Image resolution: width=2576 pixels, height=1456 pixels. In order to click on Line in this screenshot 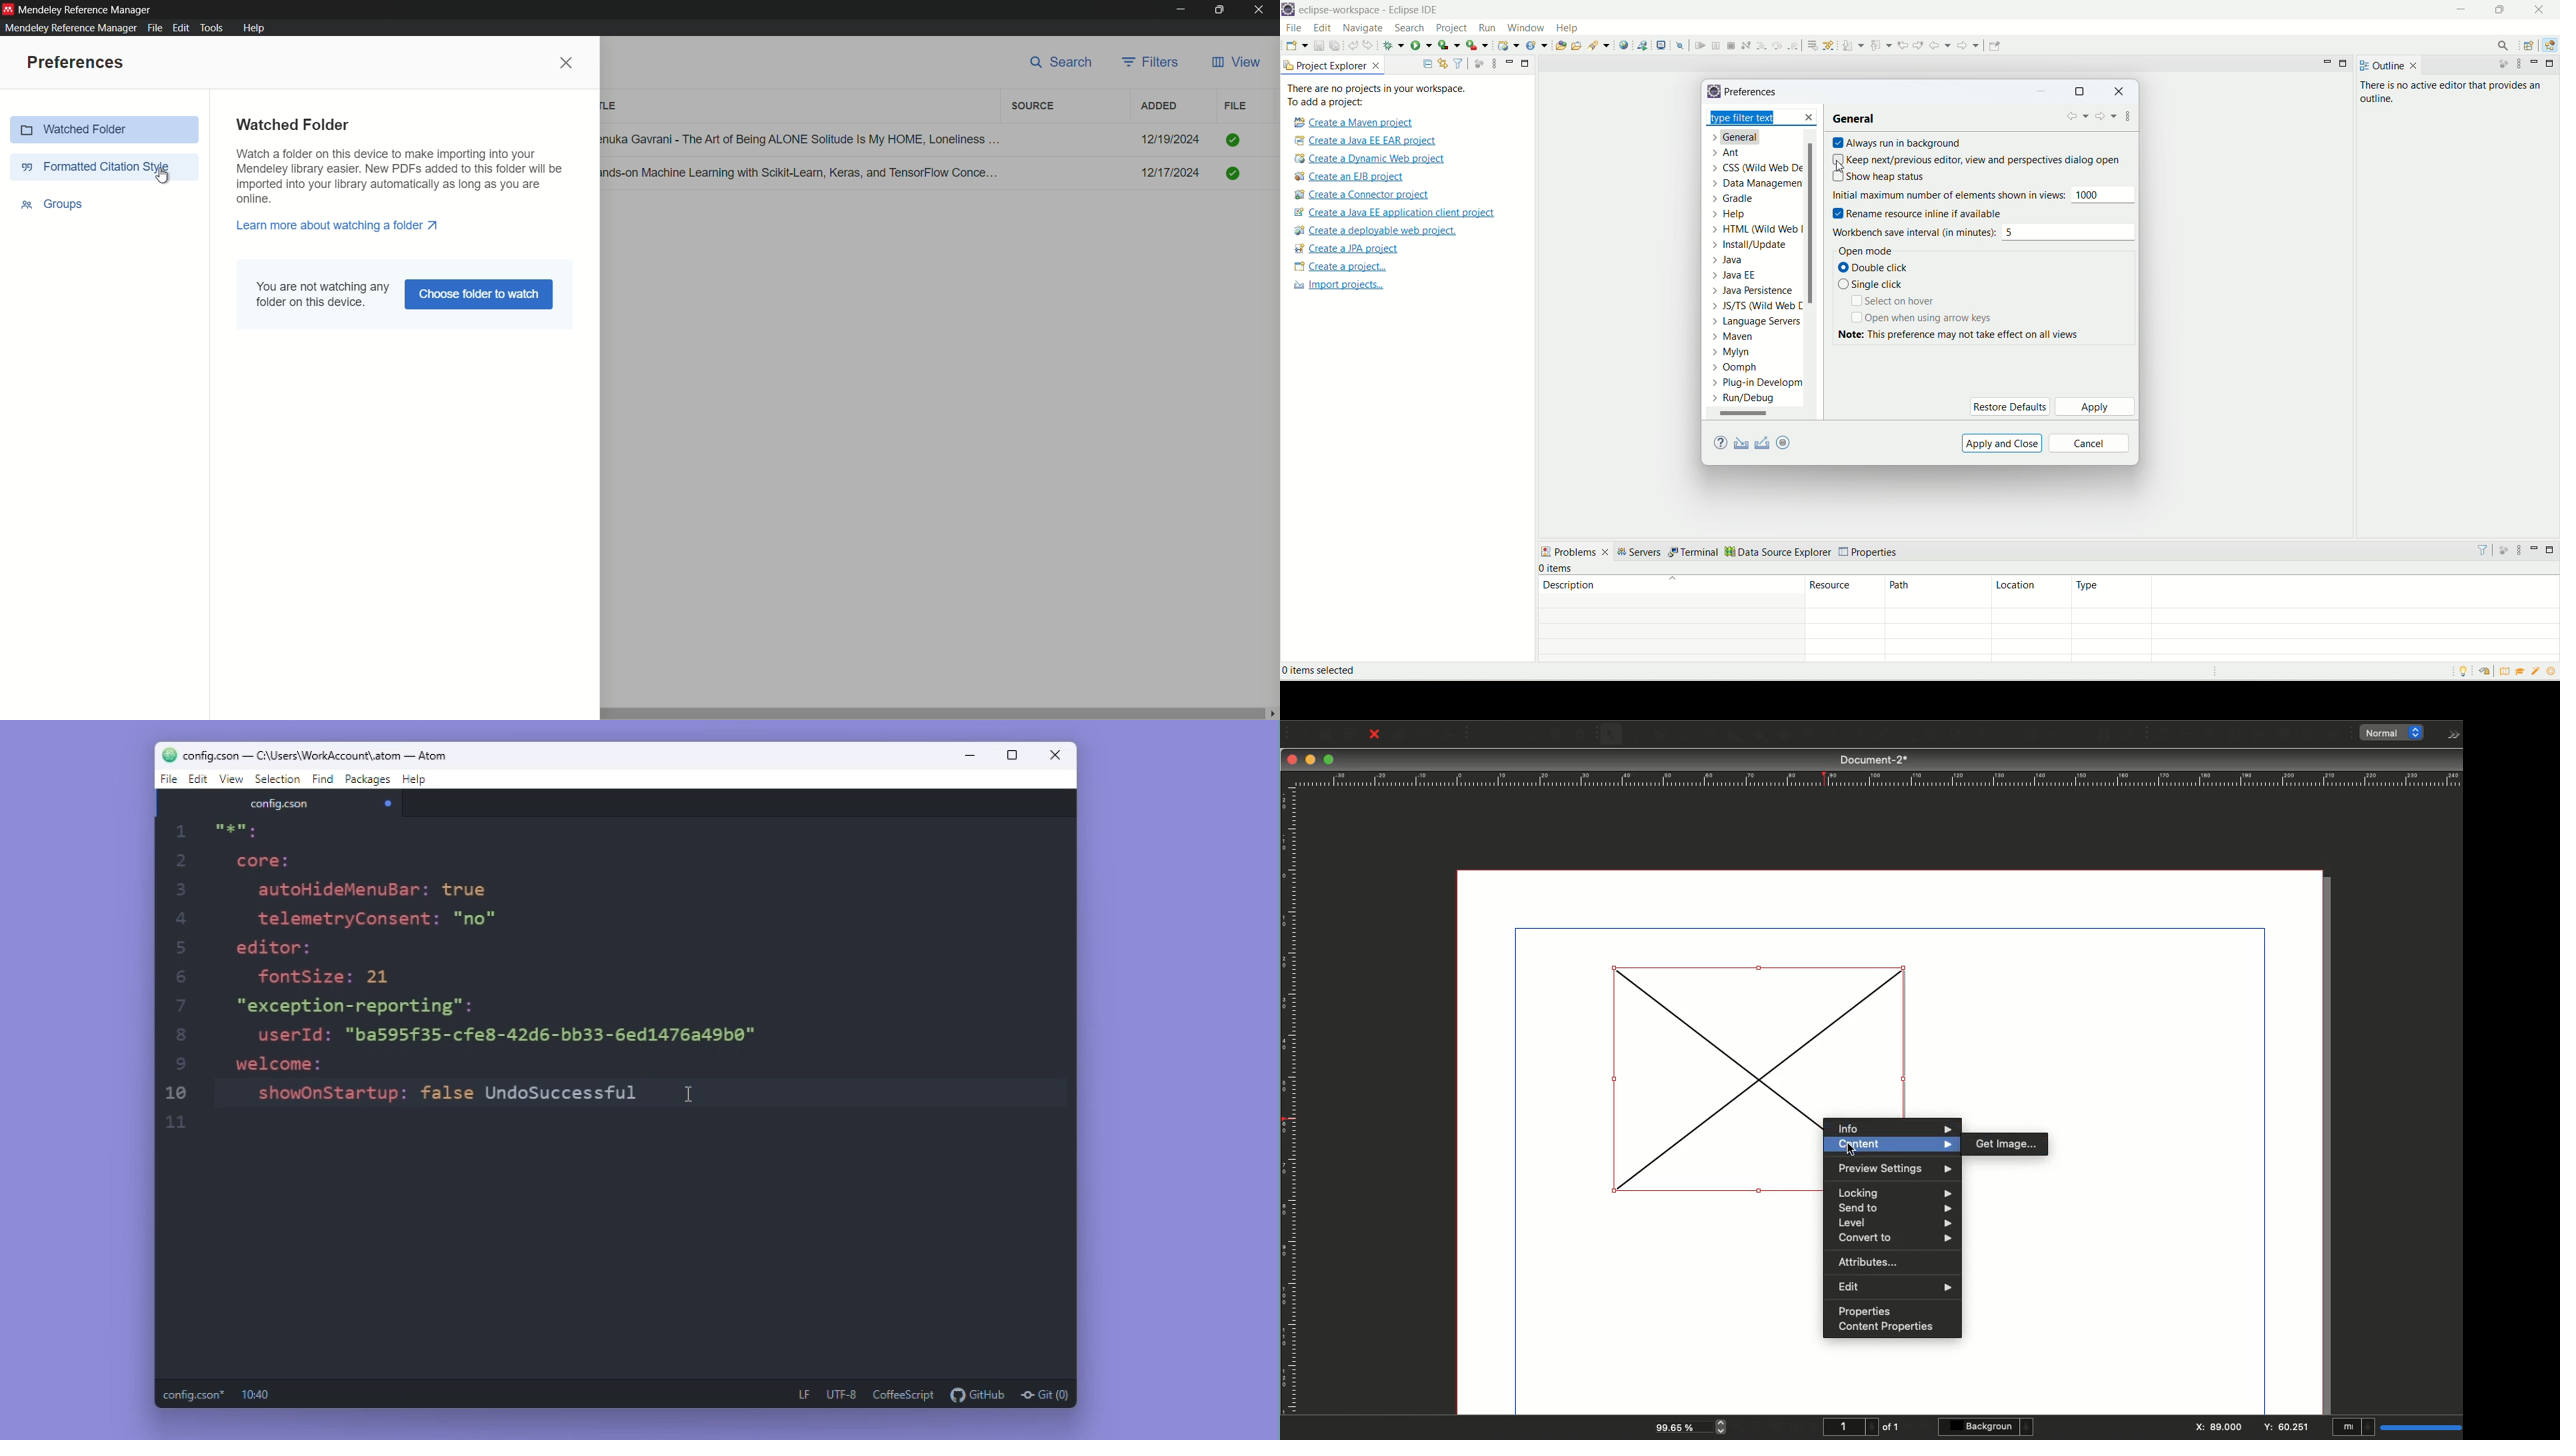, I will do `click(1832, 736)`.